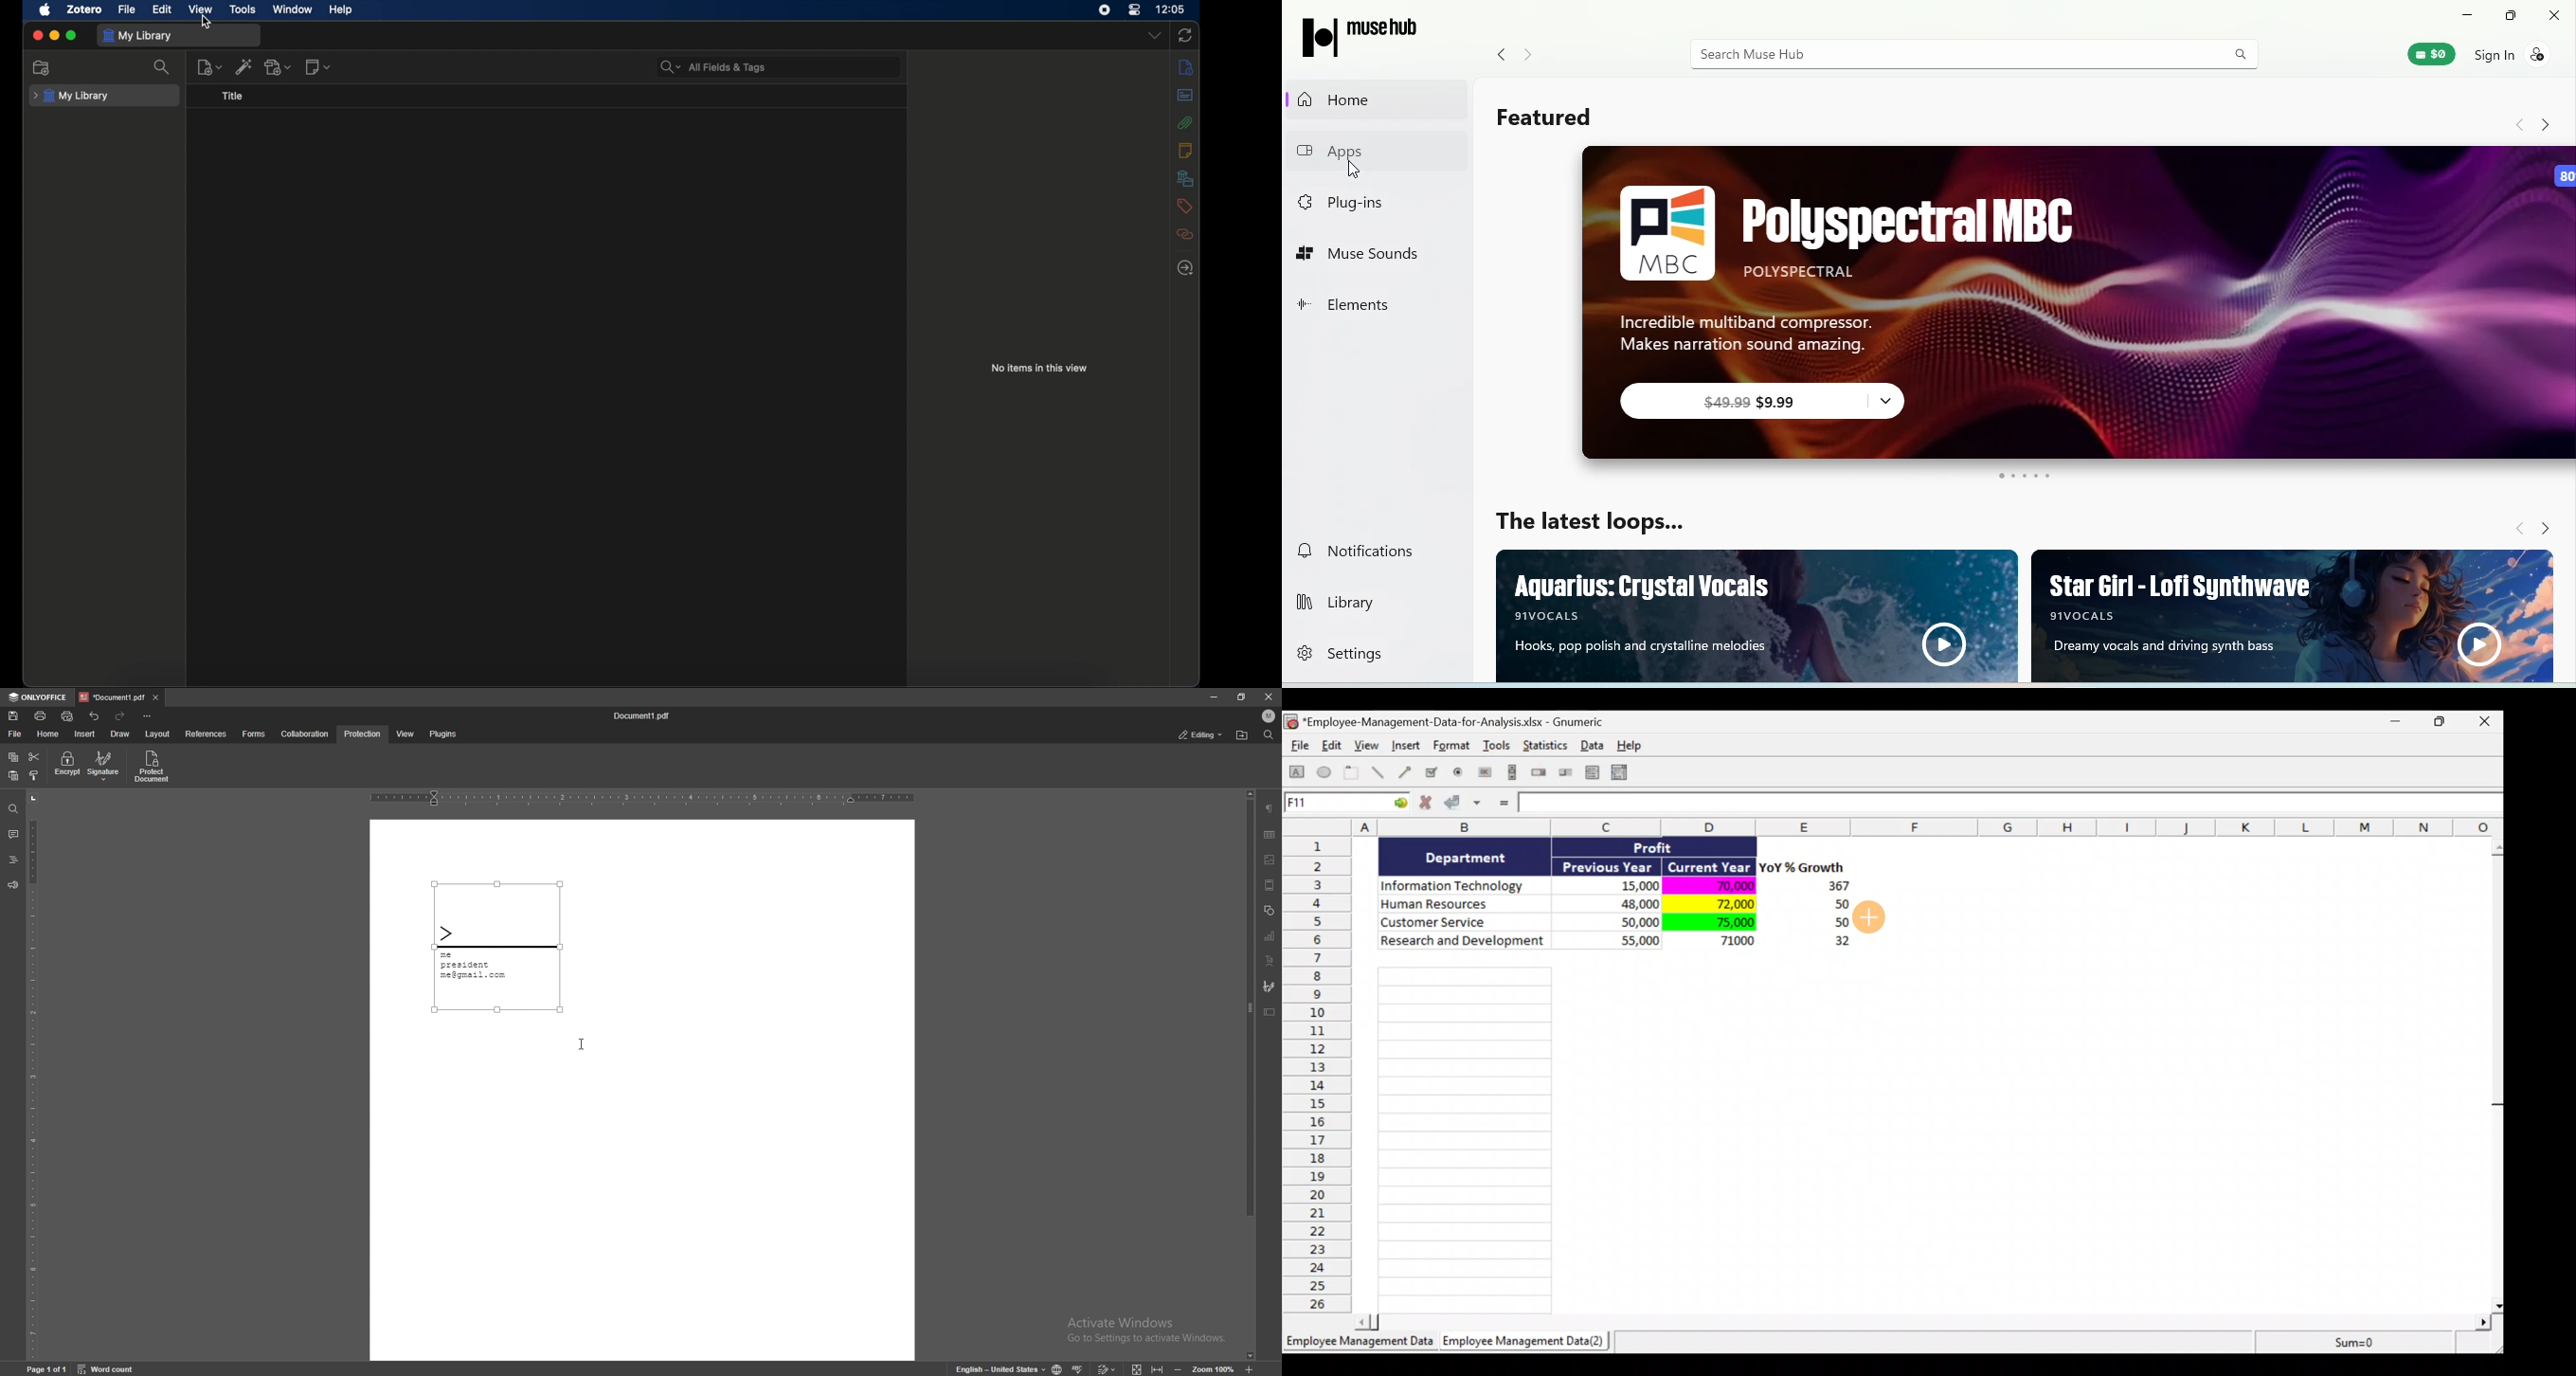  Describe the element at coordinates (1368, 745) in the screenshot. I see `View` at that location.